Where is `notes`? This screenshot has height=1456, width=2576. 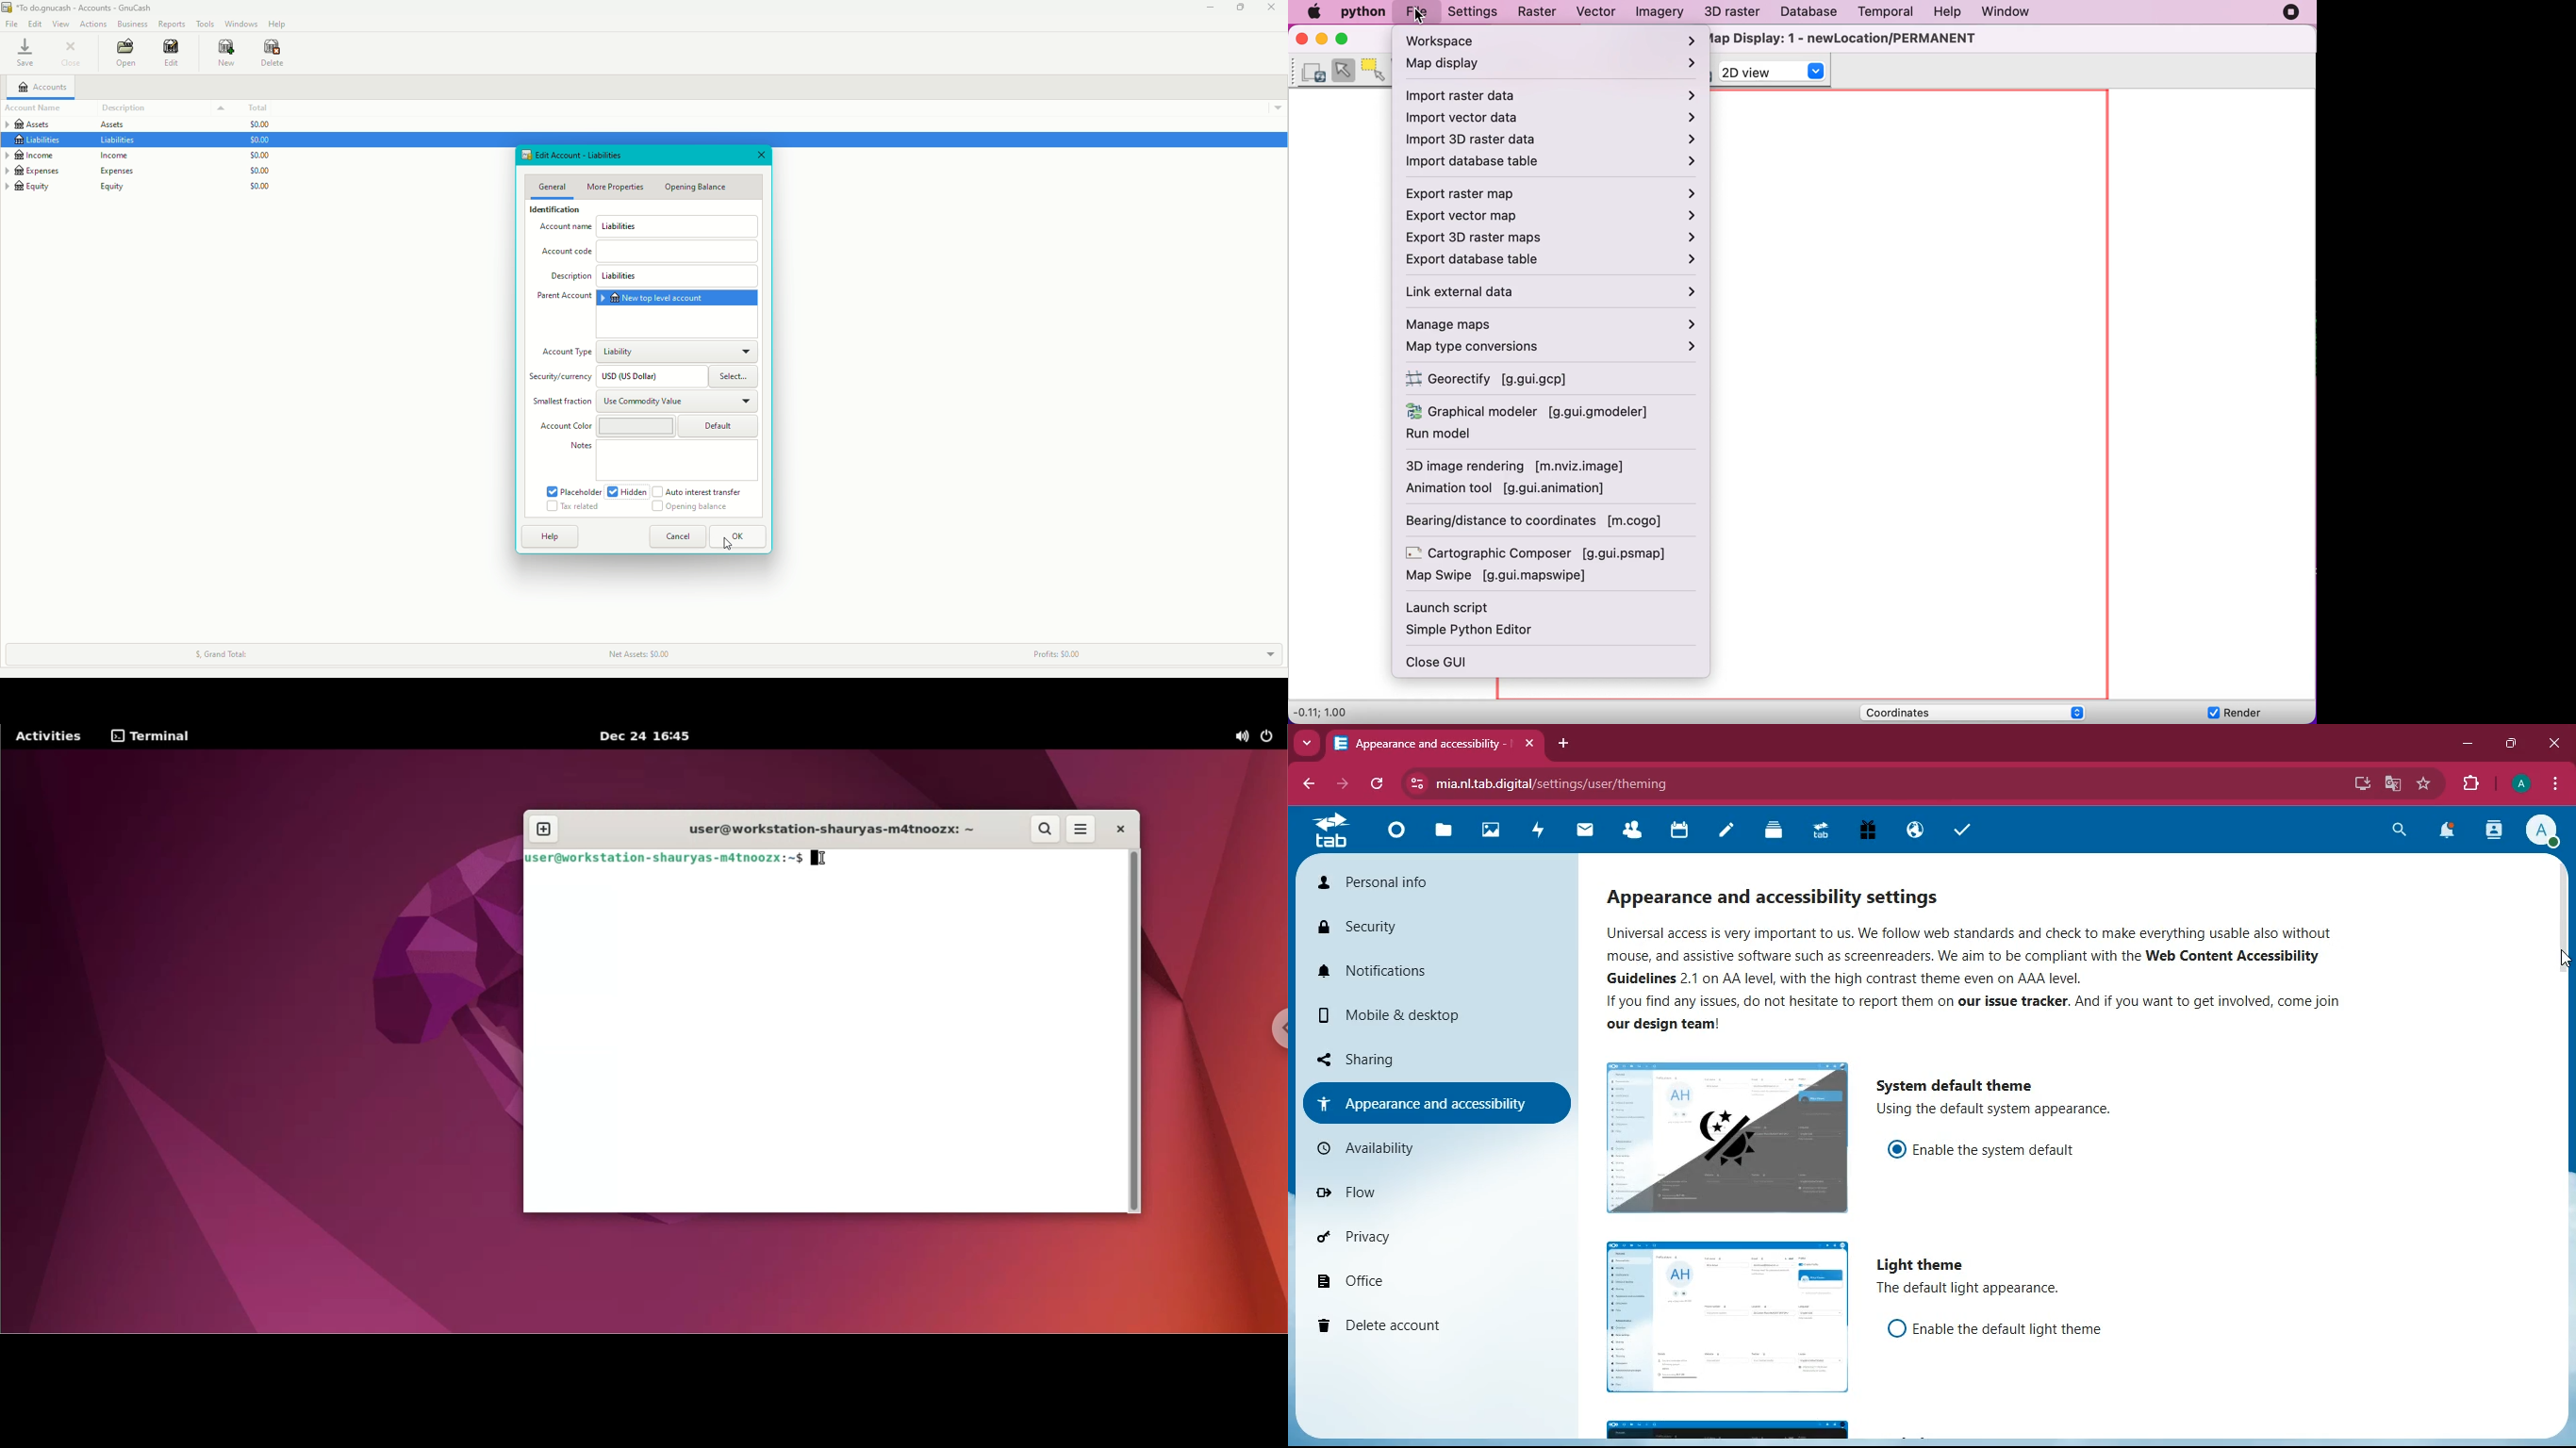
notes is located at coordinates (1726, 832).